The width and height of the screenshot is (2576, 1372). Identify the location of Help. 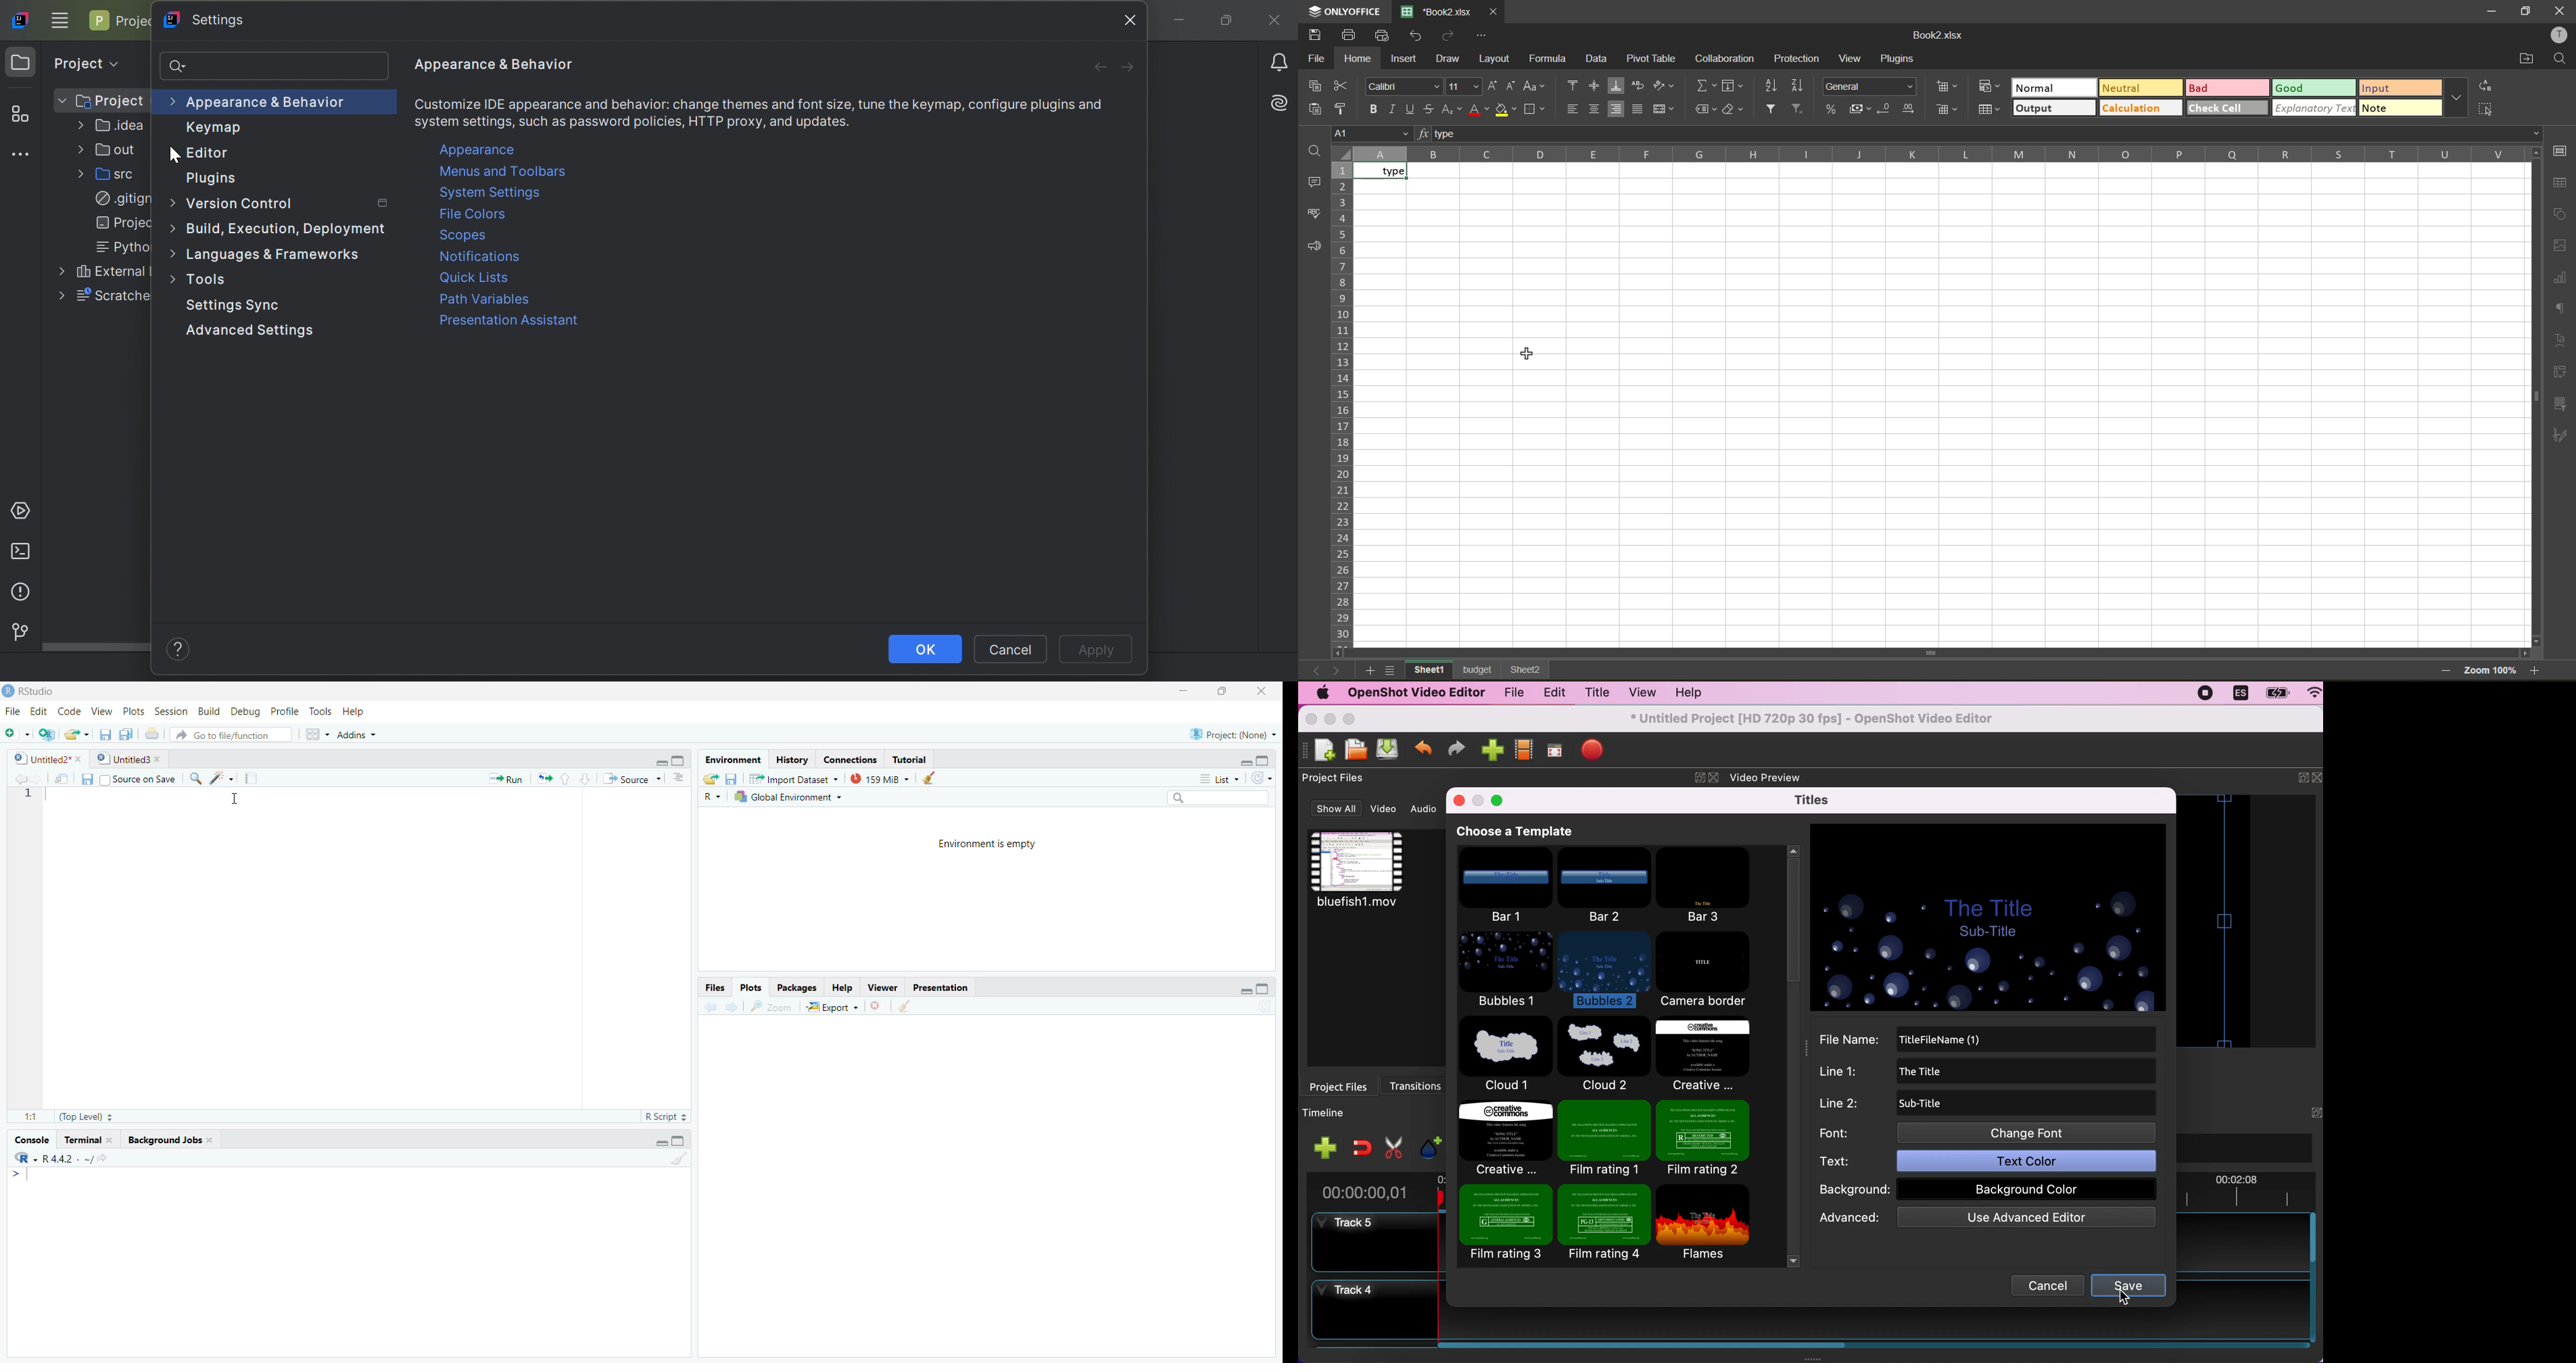
(355, 711).